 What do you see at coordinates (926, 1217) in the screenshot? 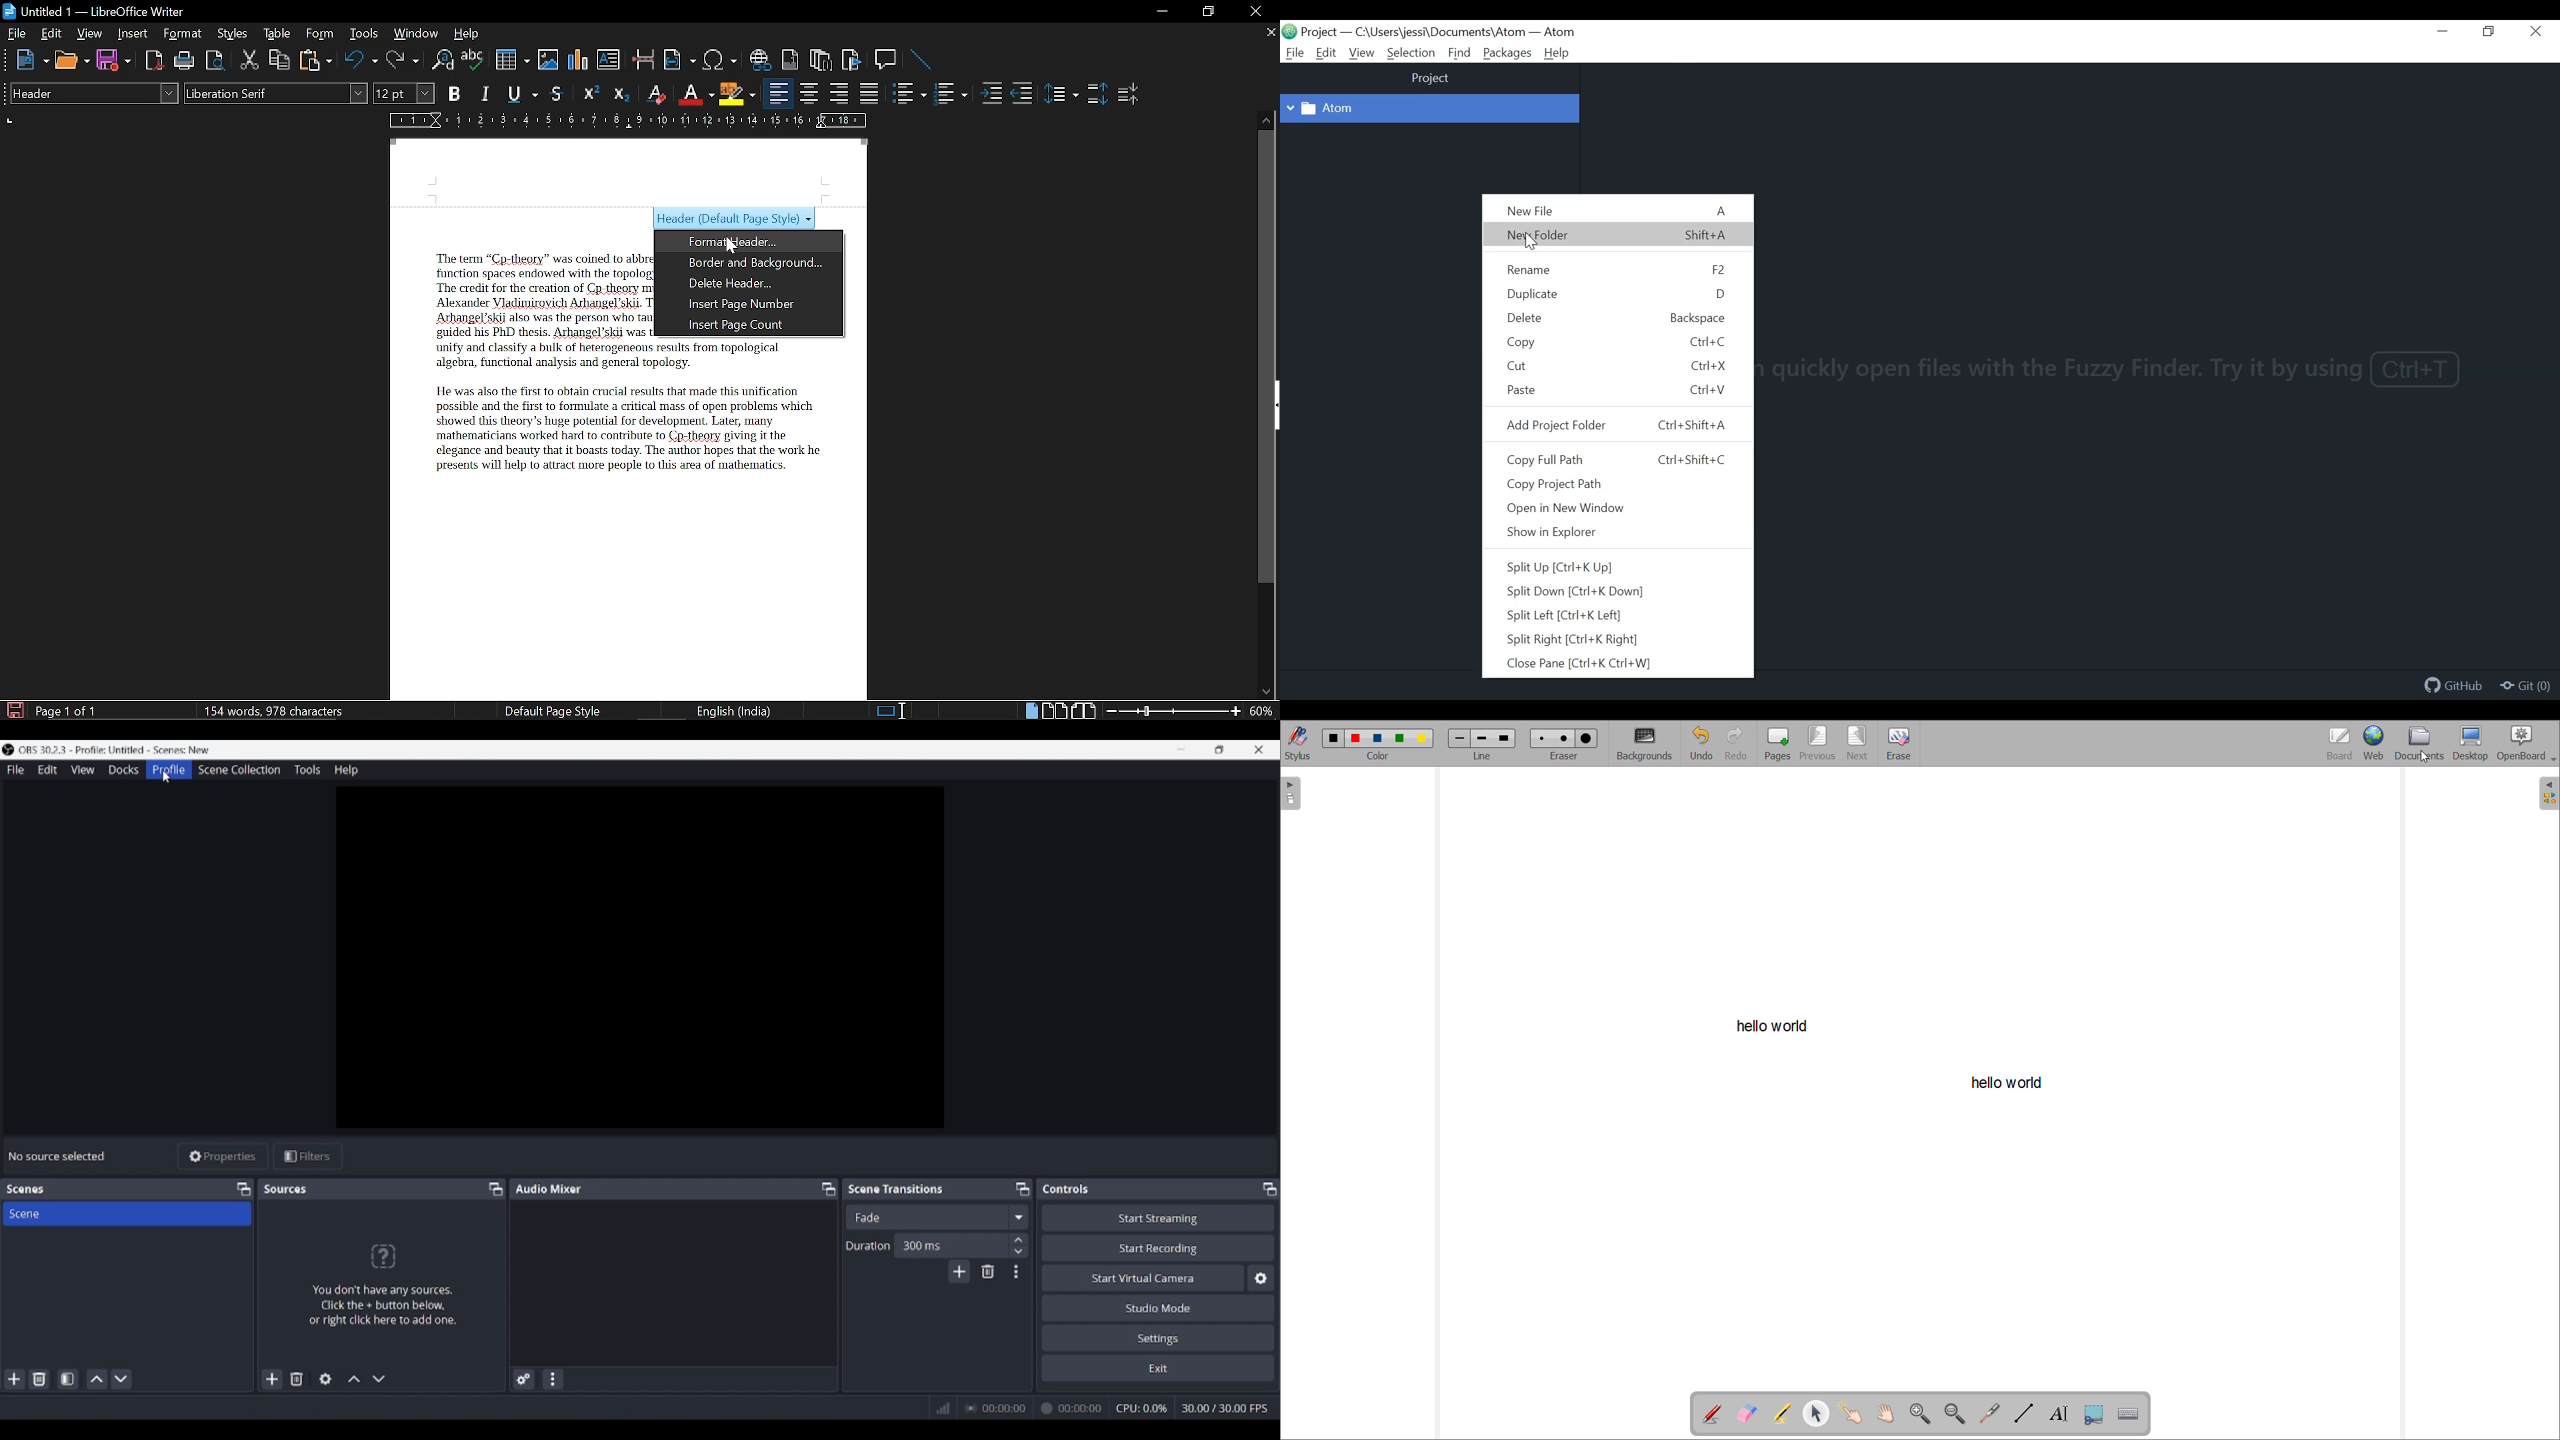
I see `Current fade` at bounding box center [926, 1217].